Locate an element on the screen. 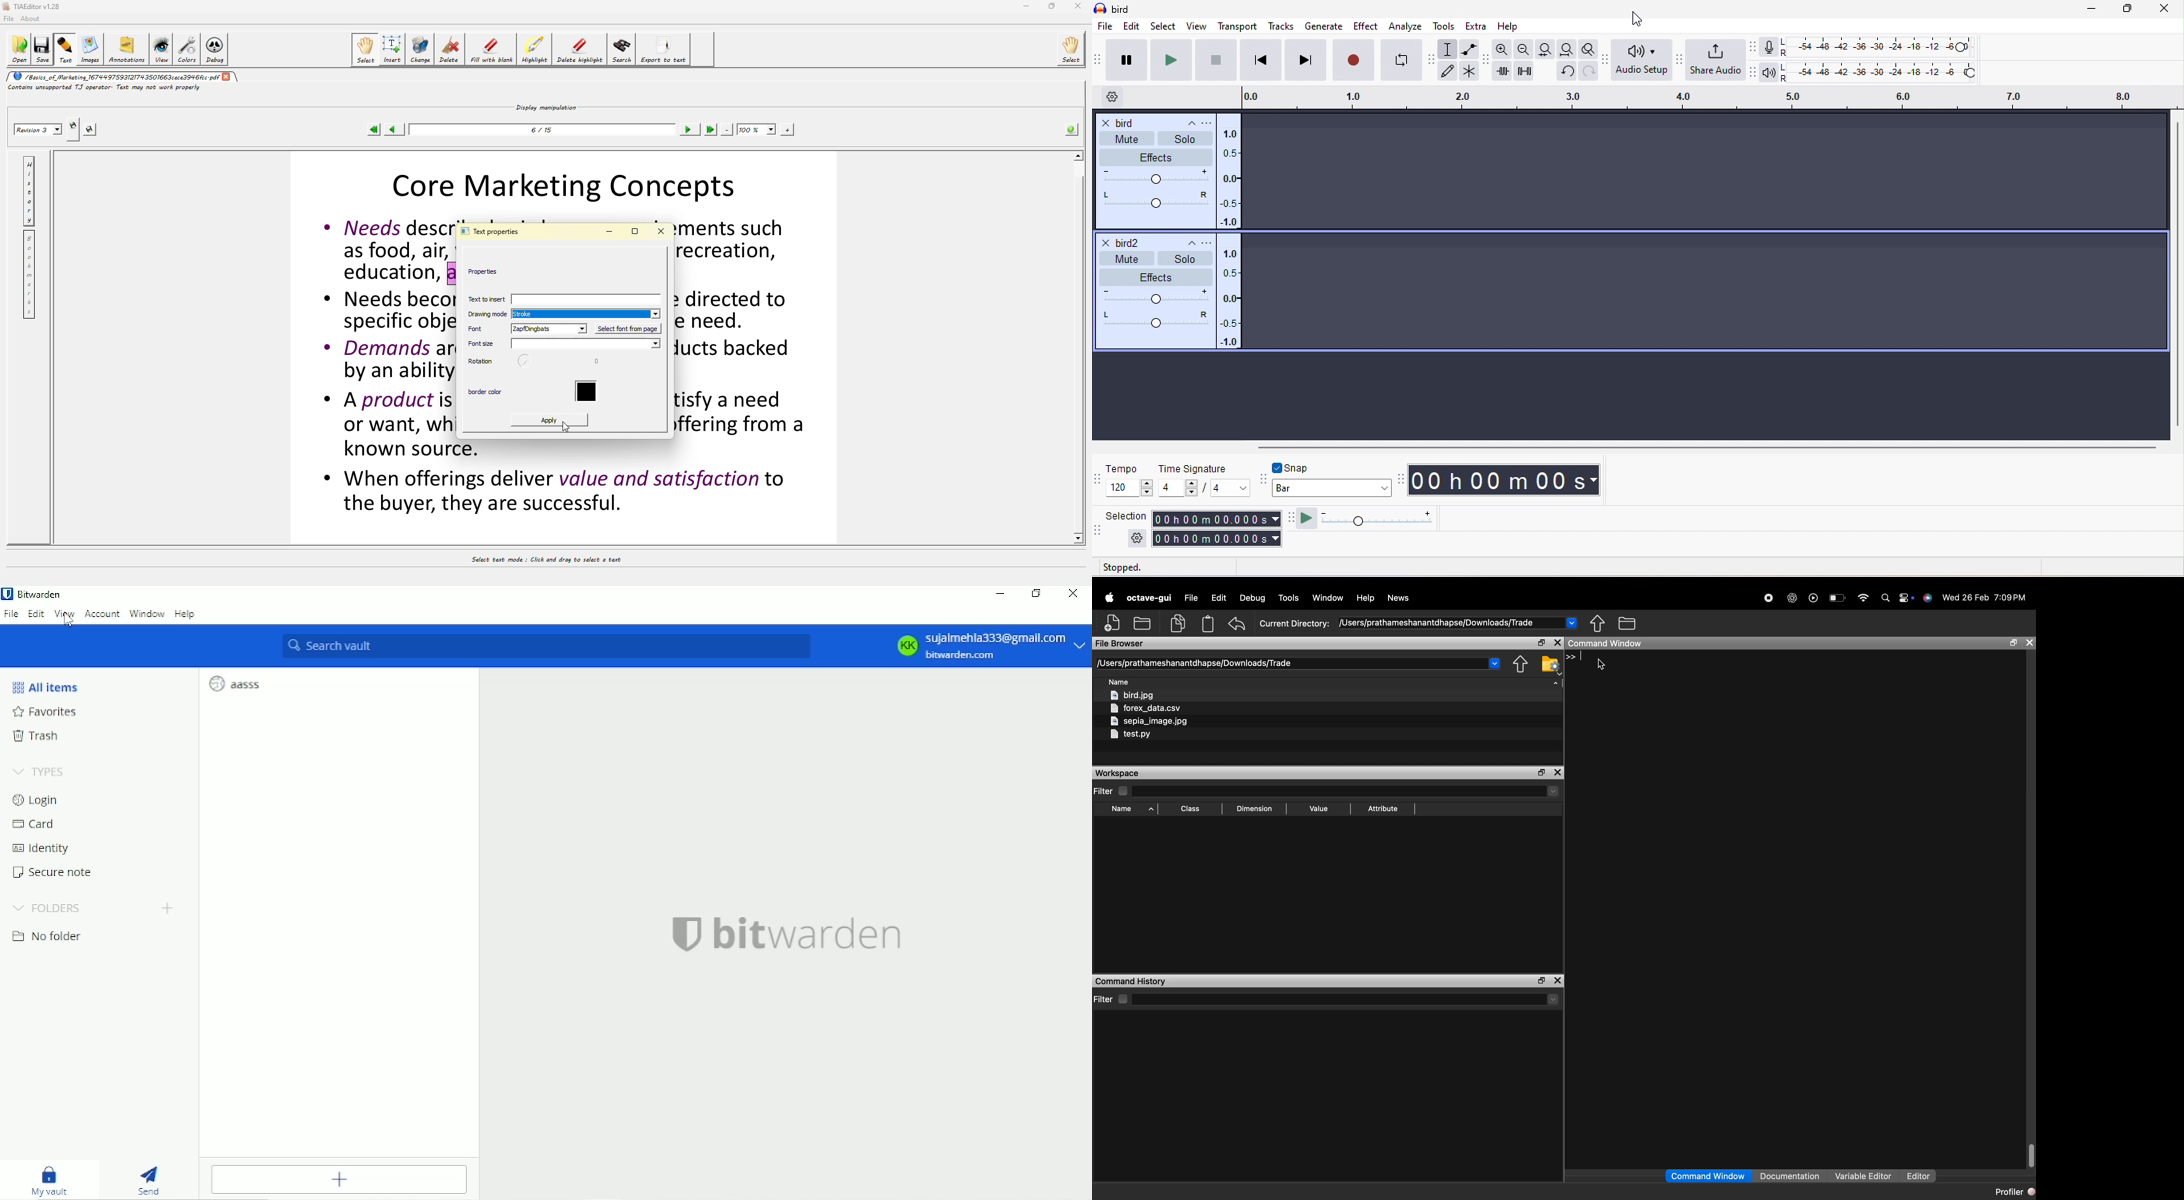  amplitude is located at coordinates (1228, 179).